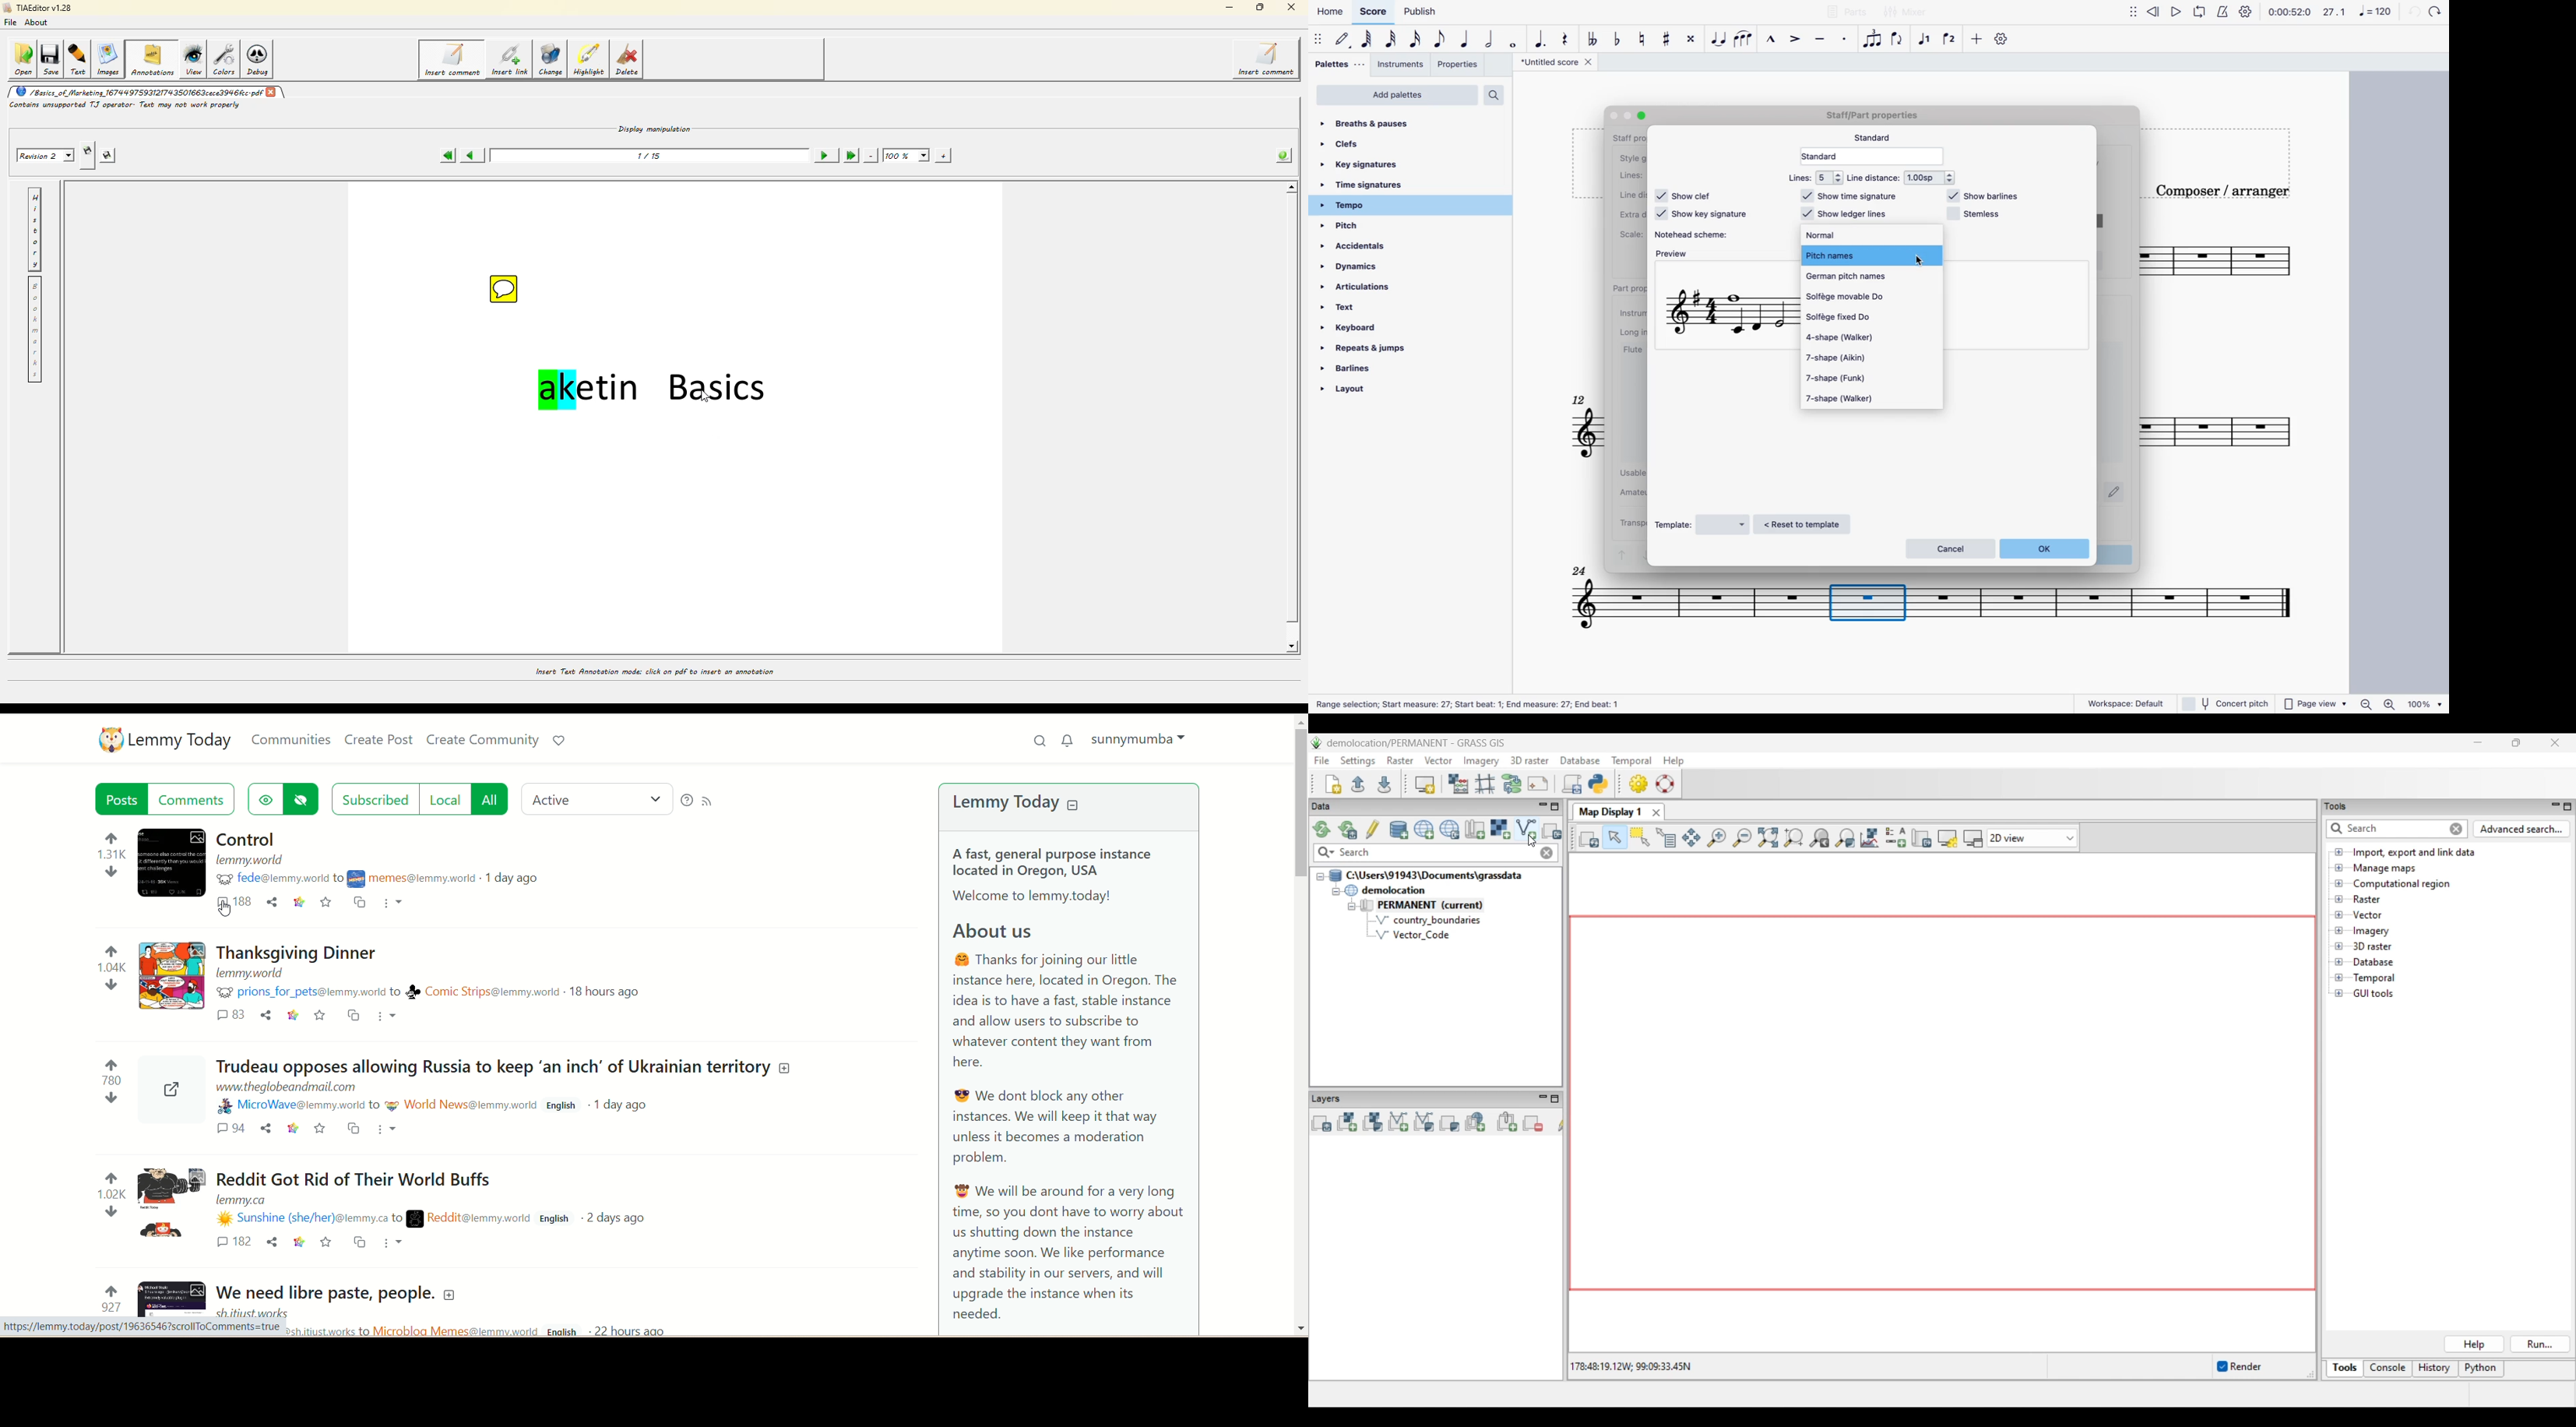  I want to click on accent, so click(1797, 39).